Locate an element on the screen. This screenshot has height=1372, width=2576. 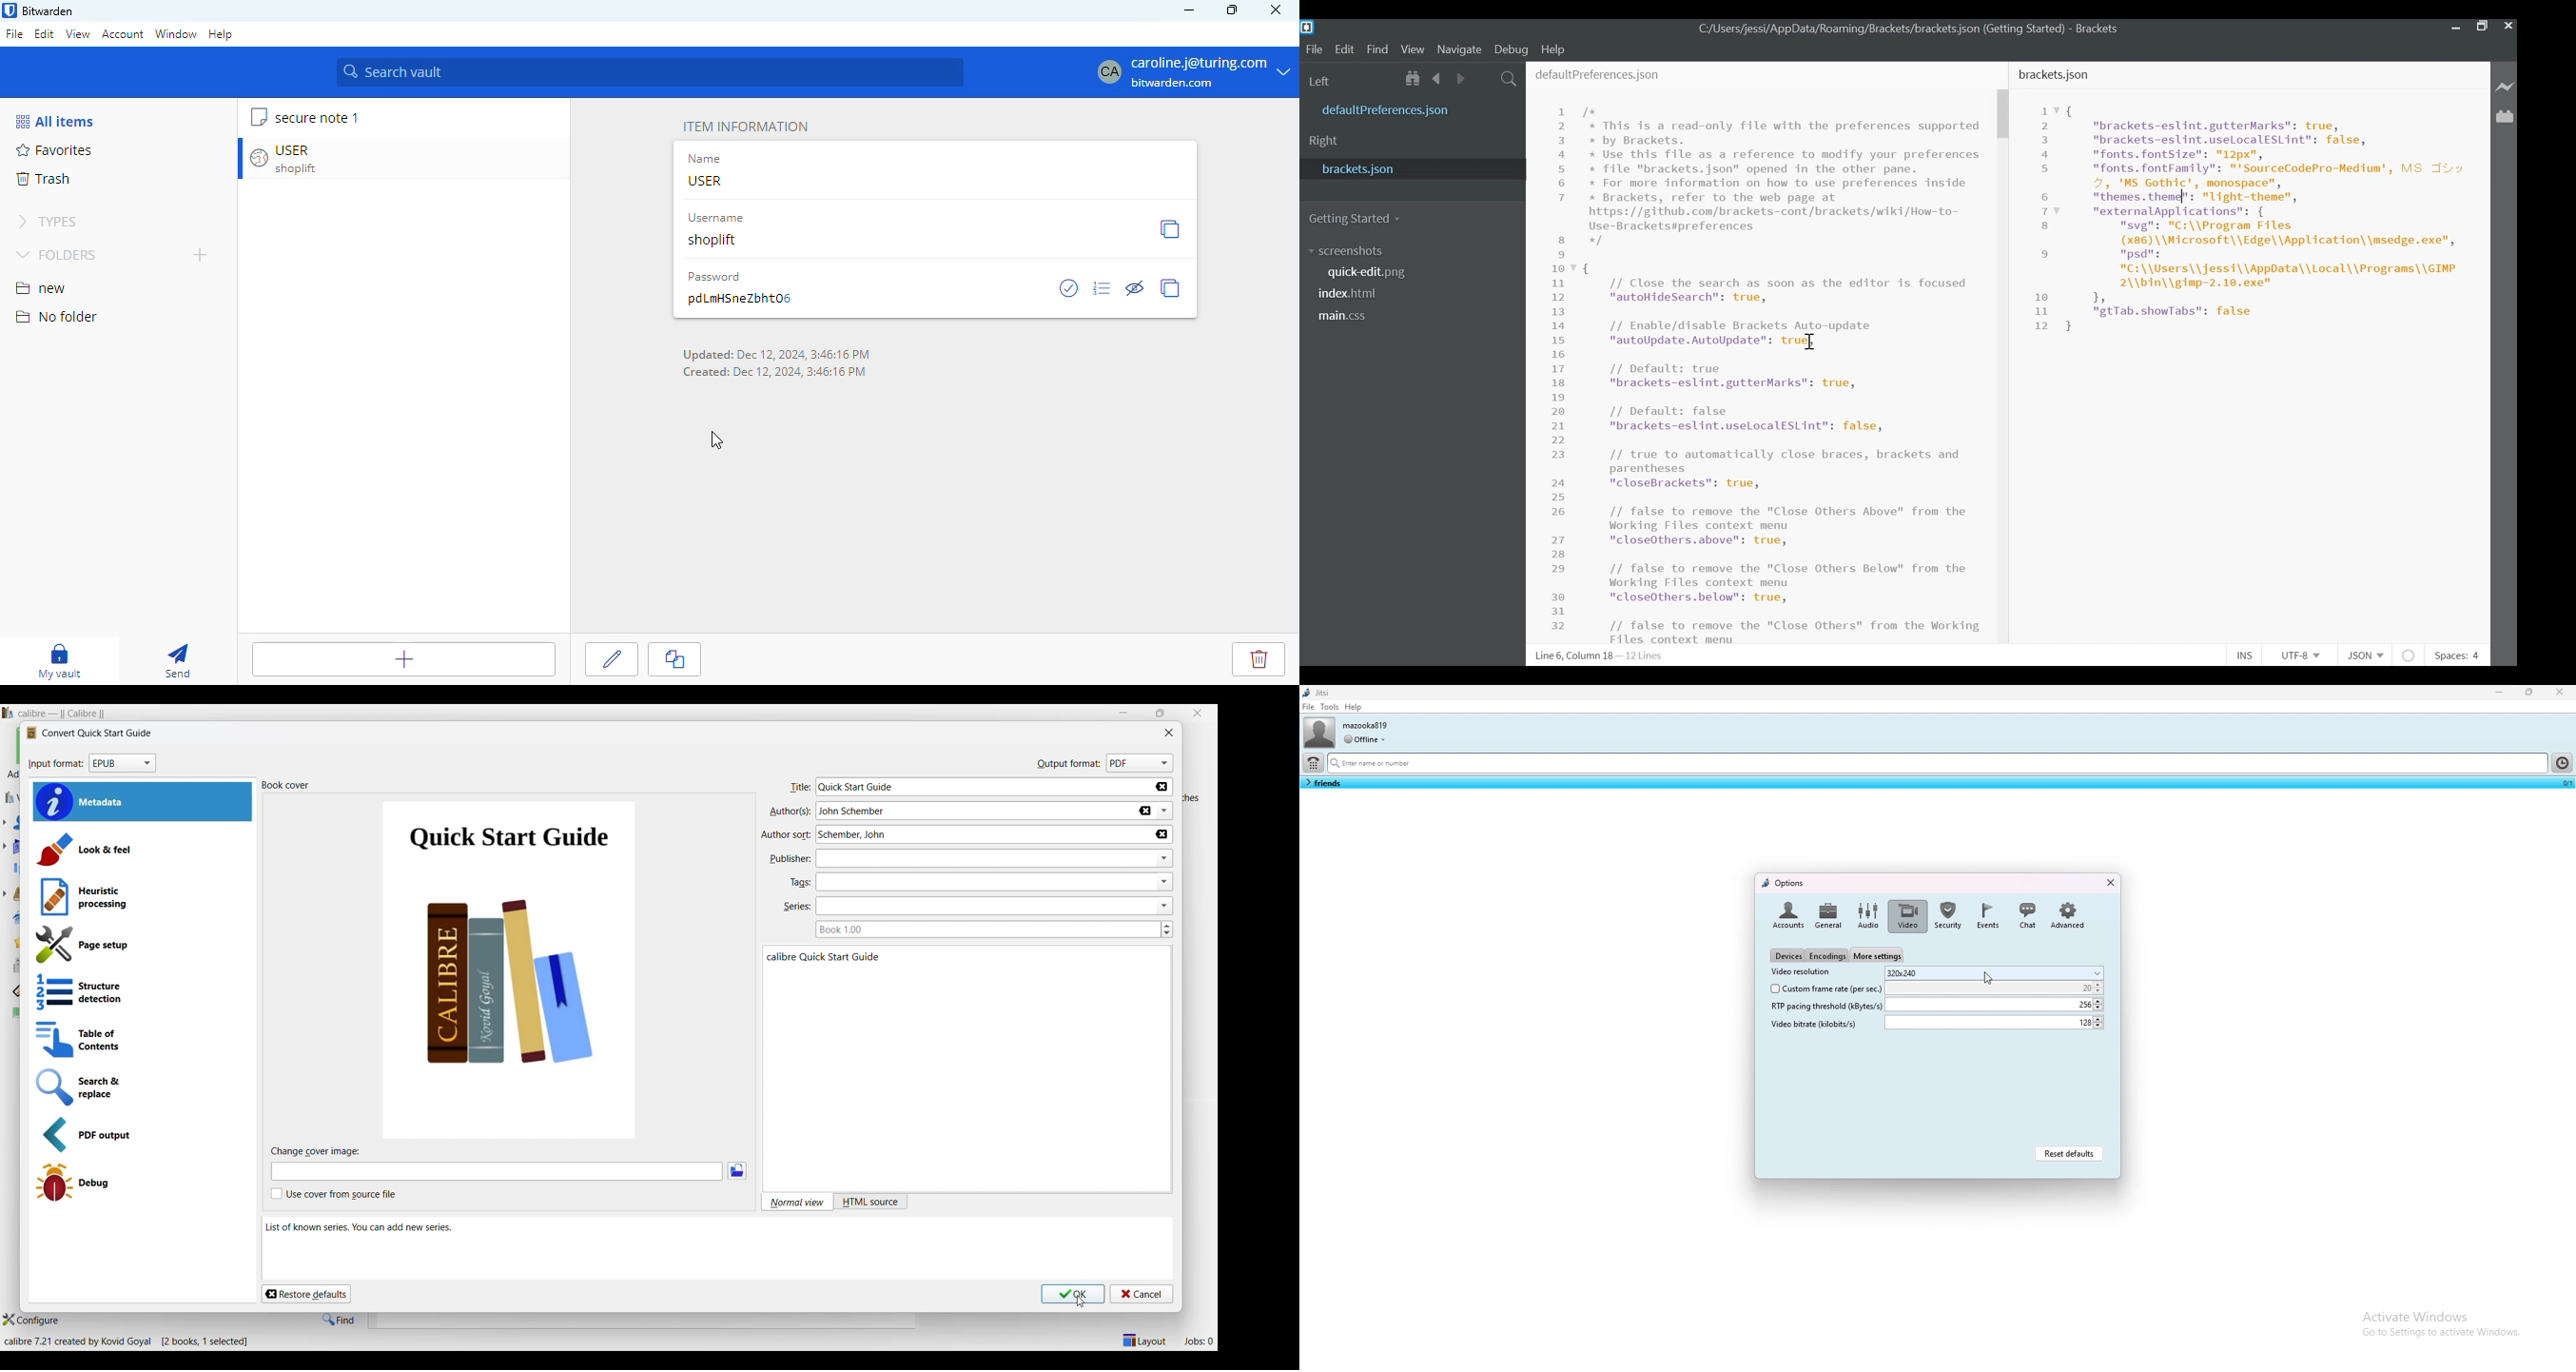
Look and feel is located at coordinates (143, 849).